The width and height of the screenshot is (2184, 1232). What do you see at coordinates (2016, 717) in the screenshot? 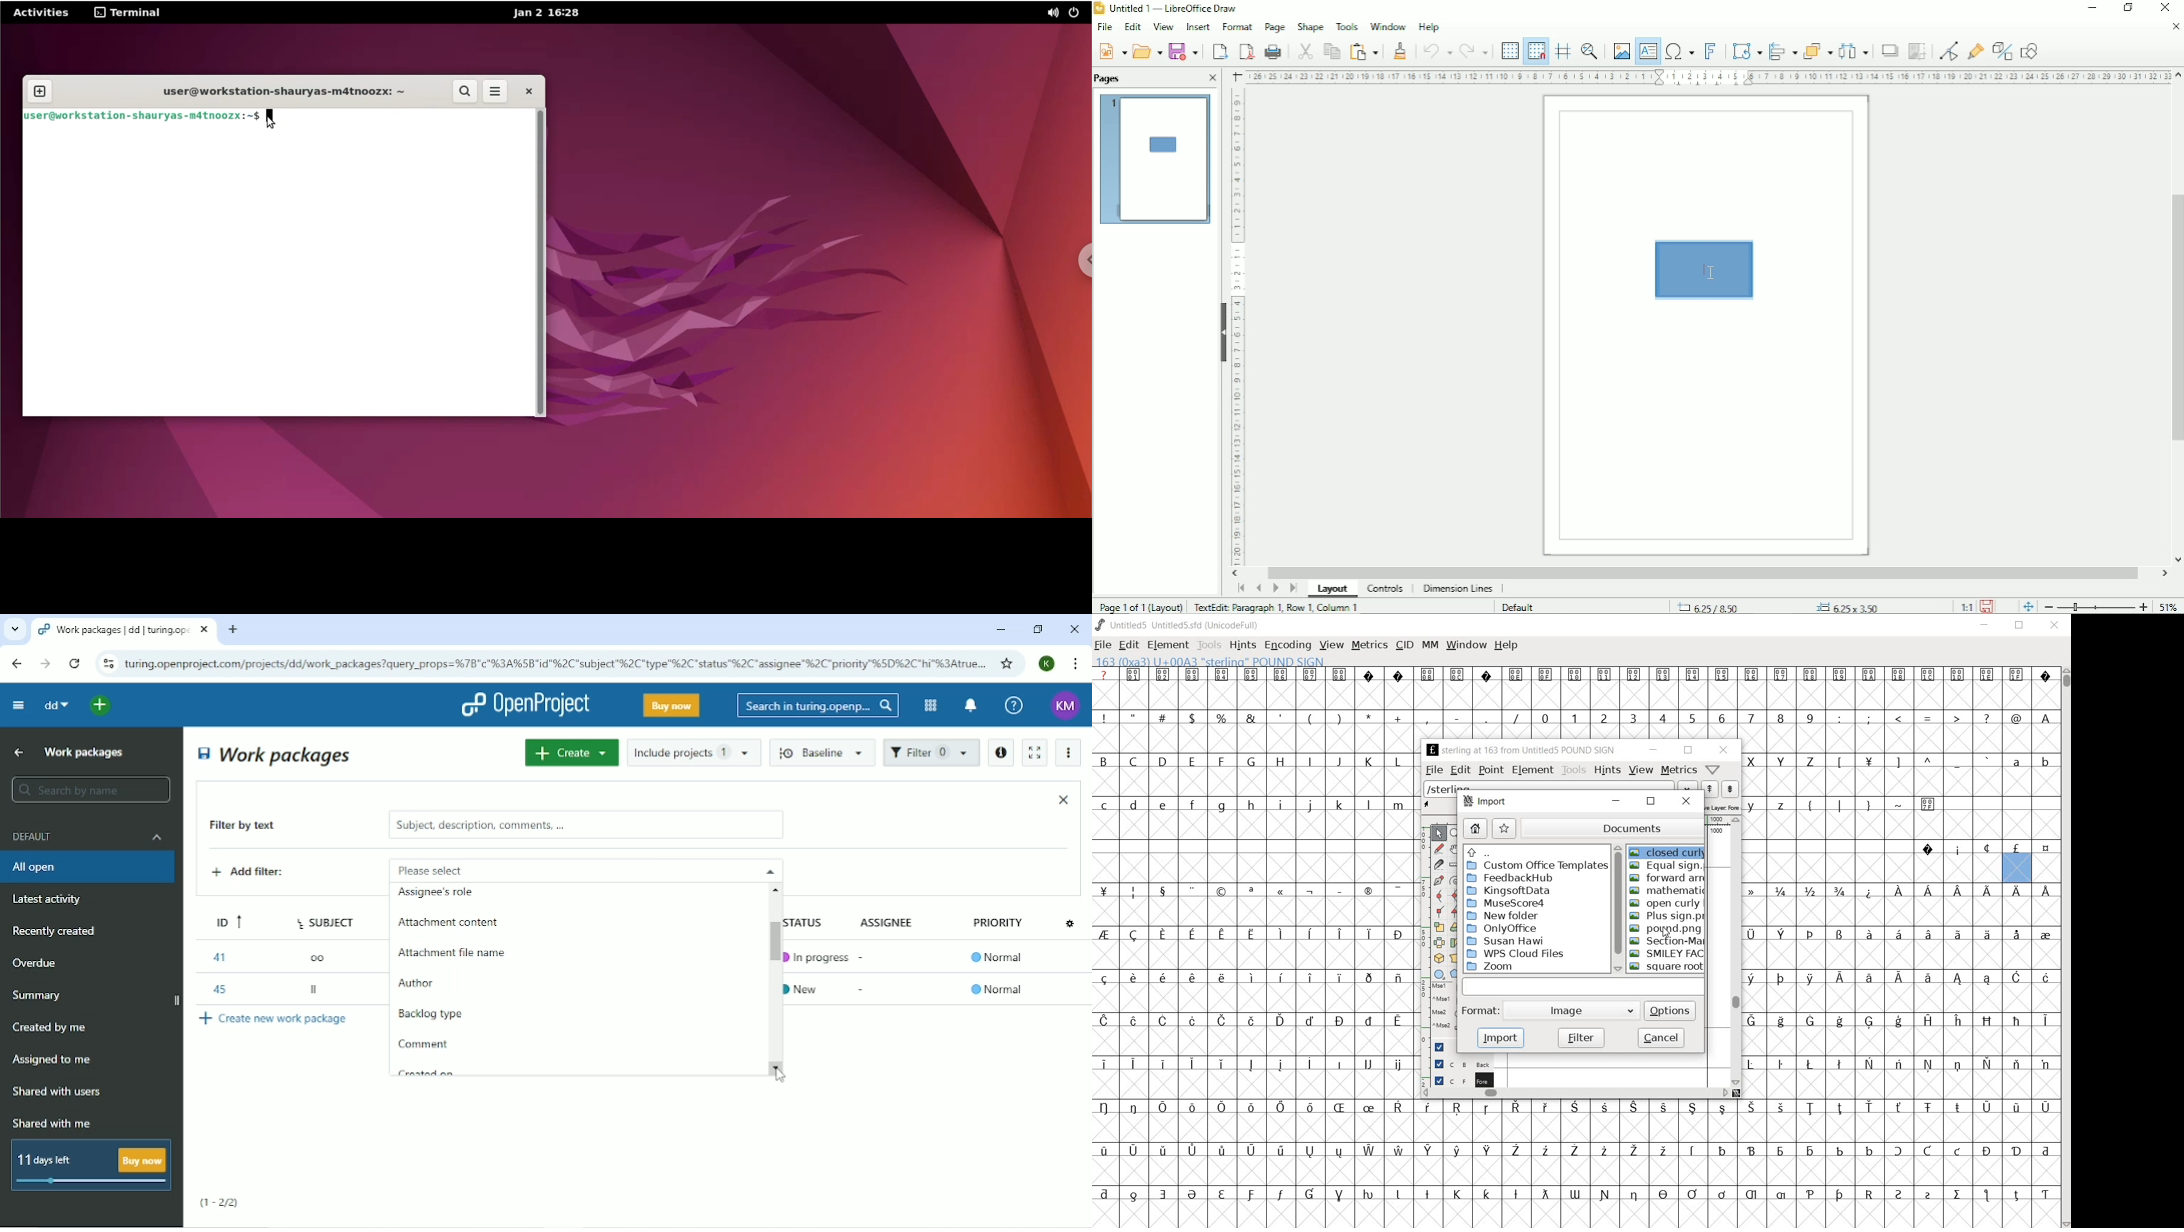
I see `@` at bounding box center [2016, 717].